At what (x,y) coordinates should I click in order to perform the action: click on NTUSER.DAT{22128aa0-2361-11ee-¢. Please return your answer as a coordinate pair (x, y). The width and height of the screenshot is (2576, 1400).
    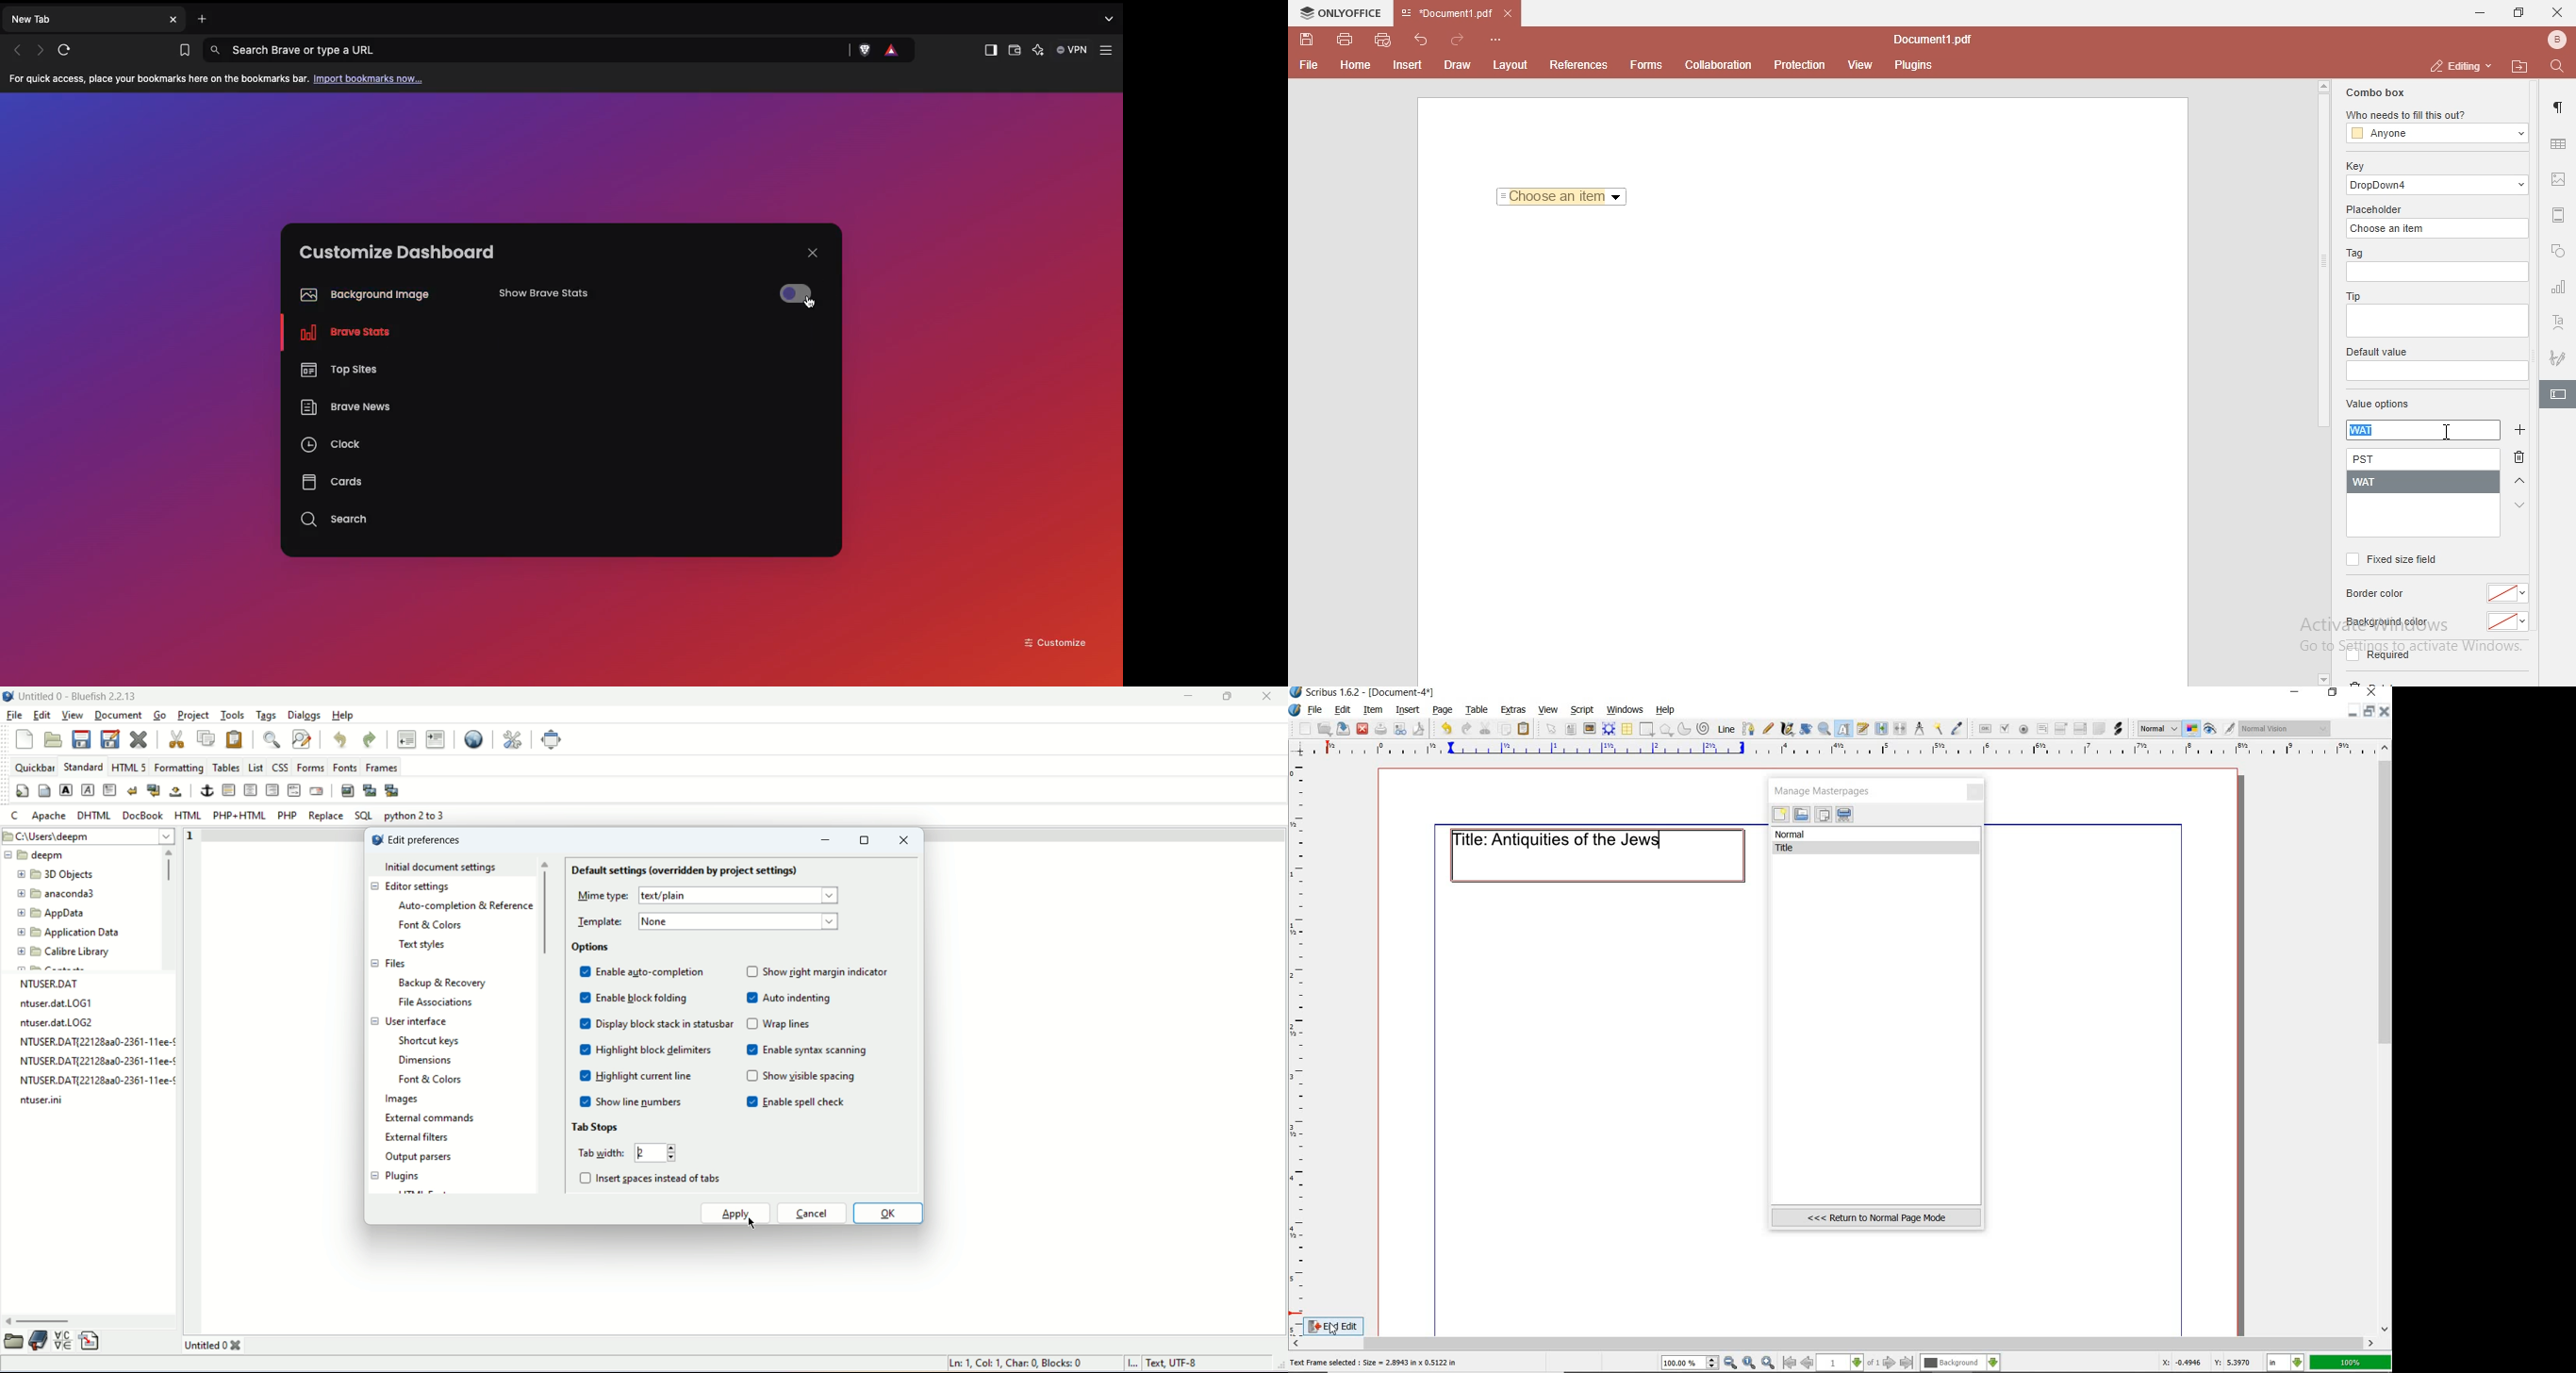
    Looking at the image, I should click on (93, 1061).